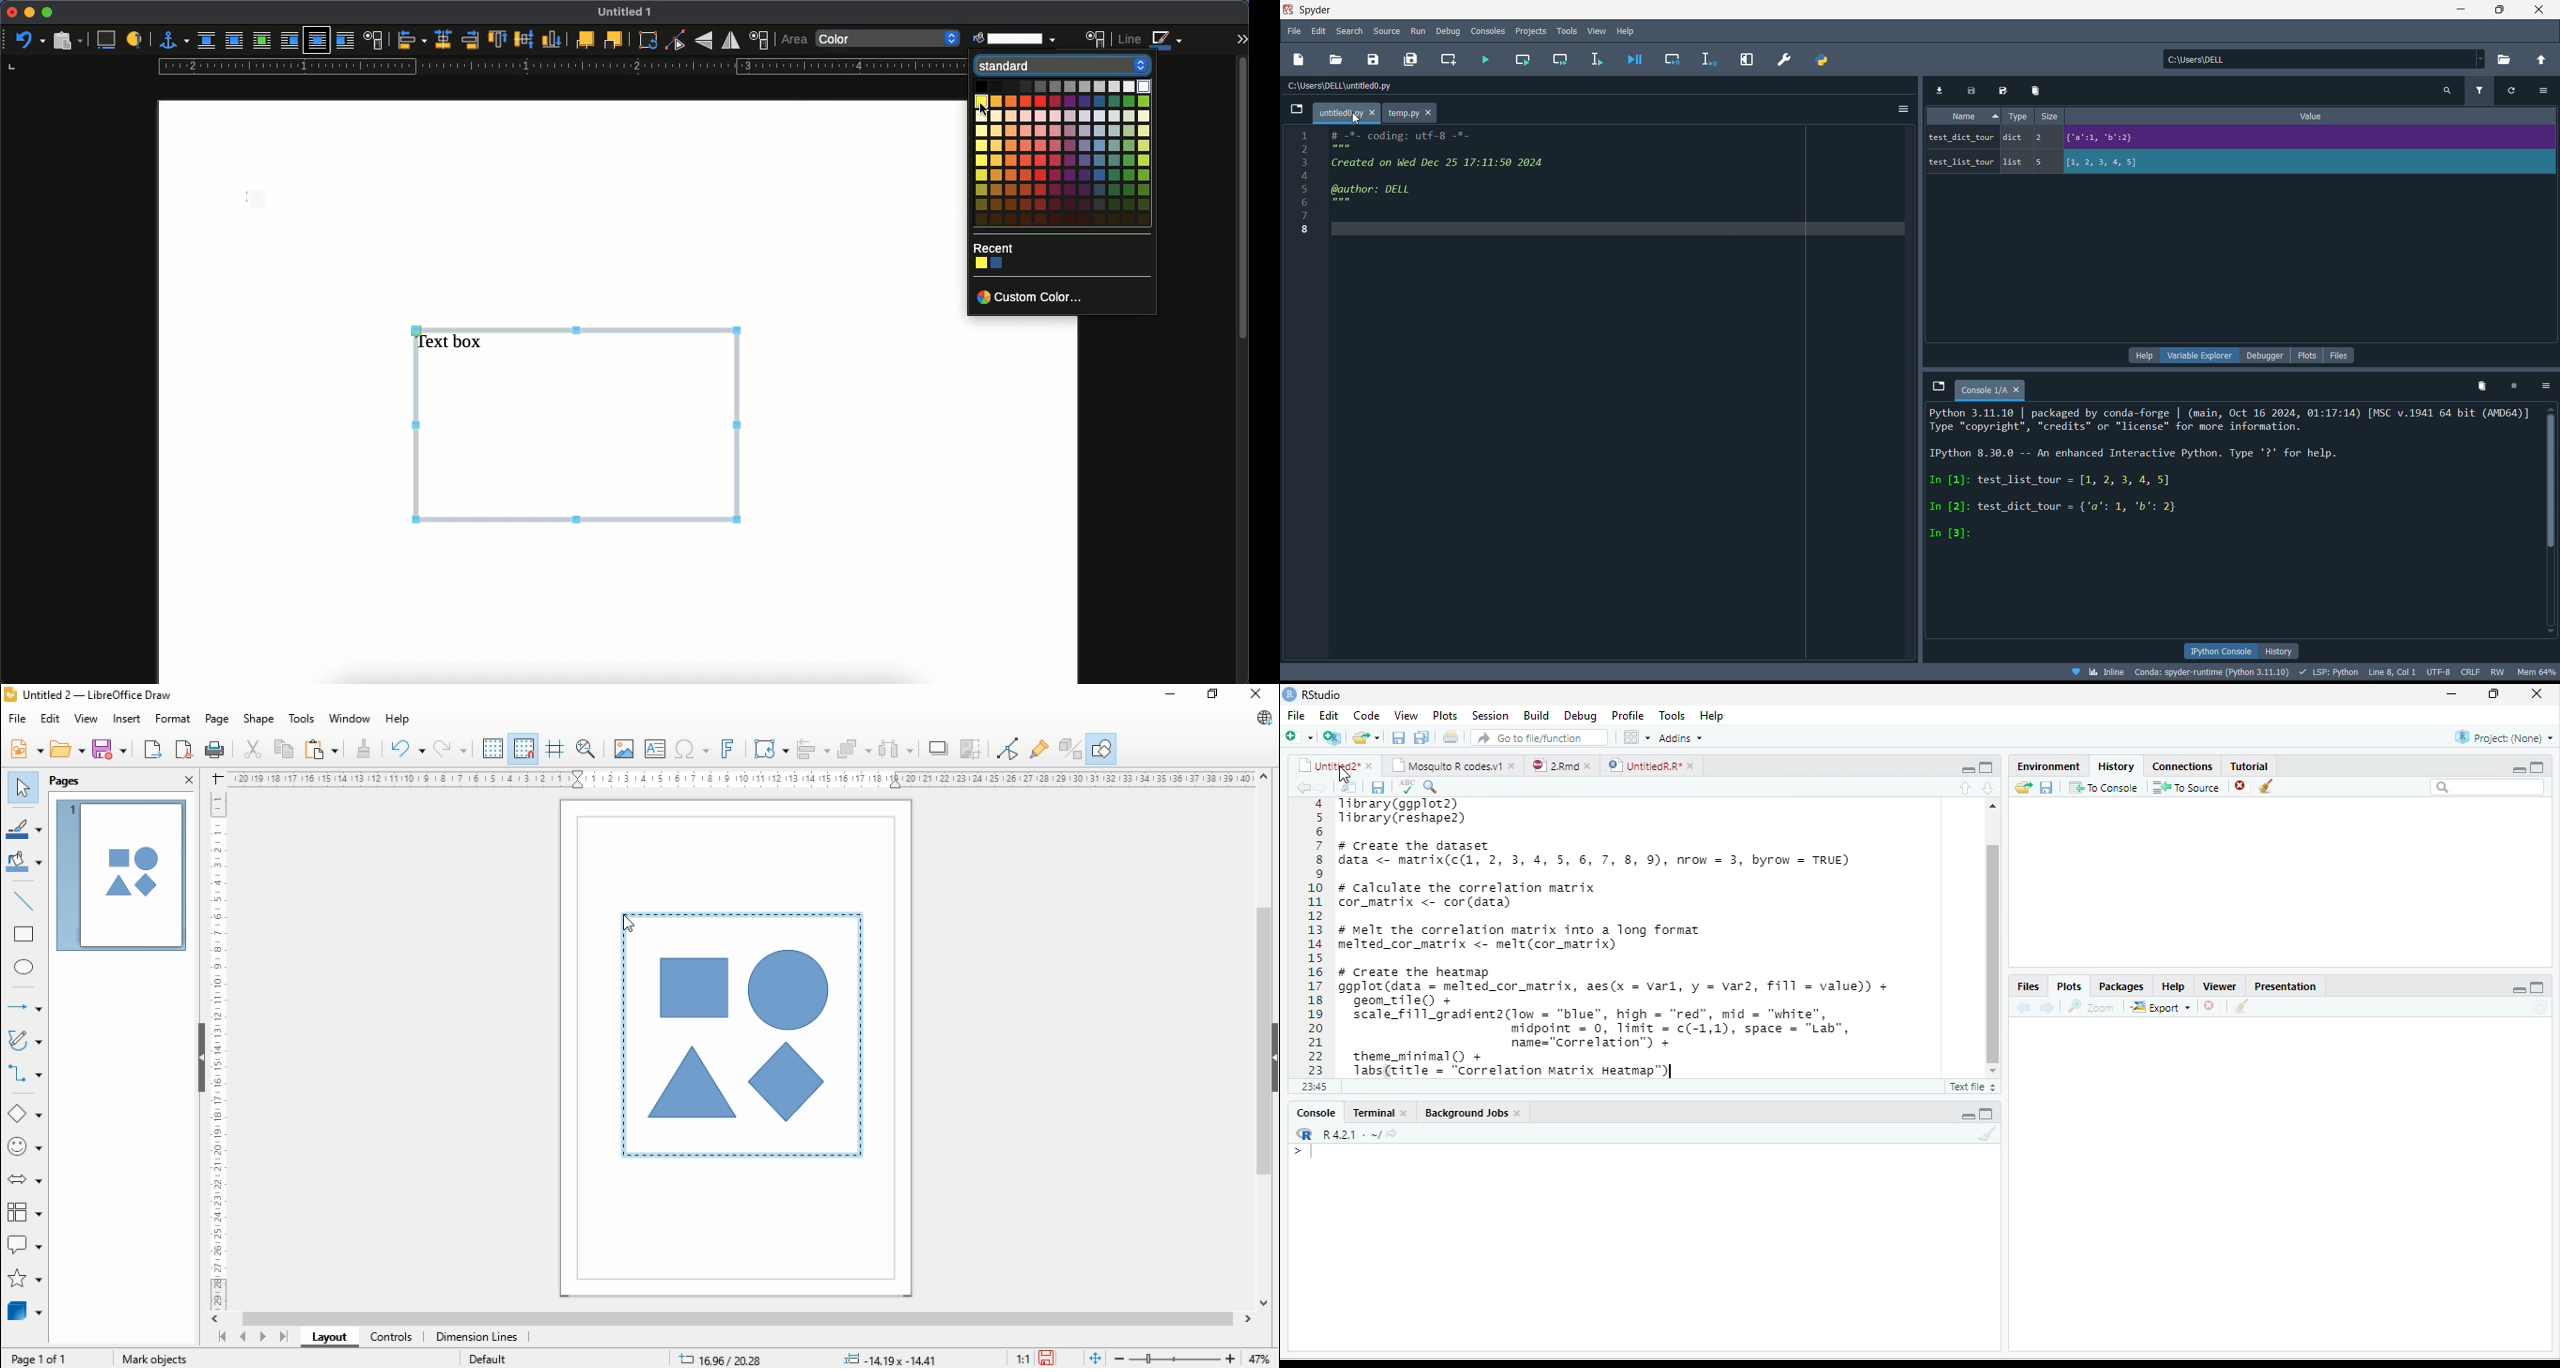 This screenshot has width=2576, height=1372. I want to click on run cell, so click(1522, 59).